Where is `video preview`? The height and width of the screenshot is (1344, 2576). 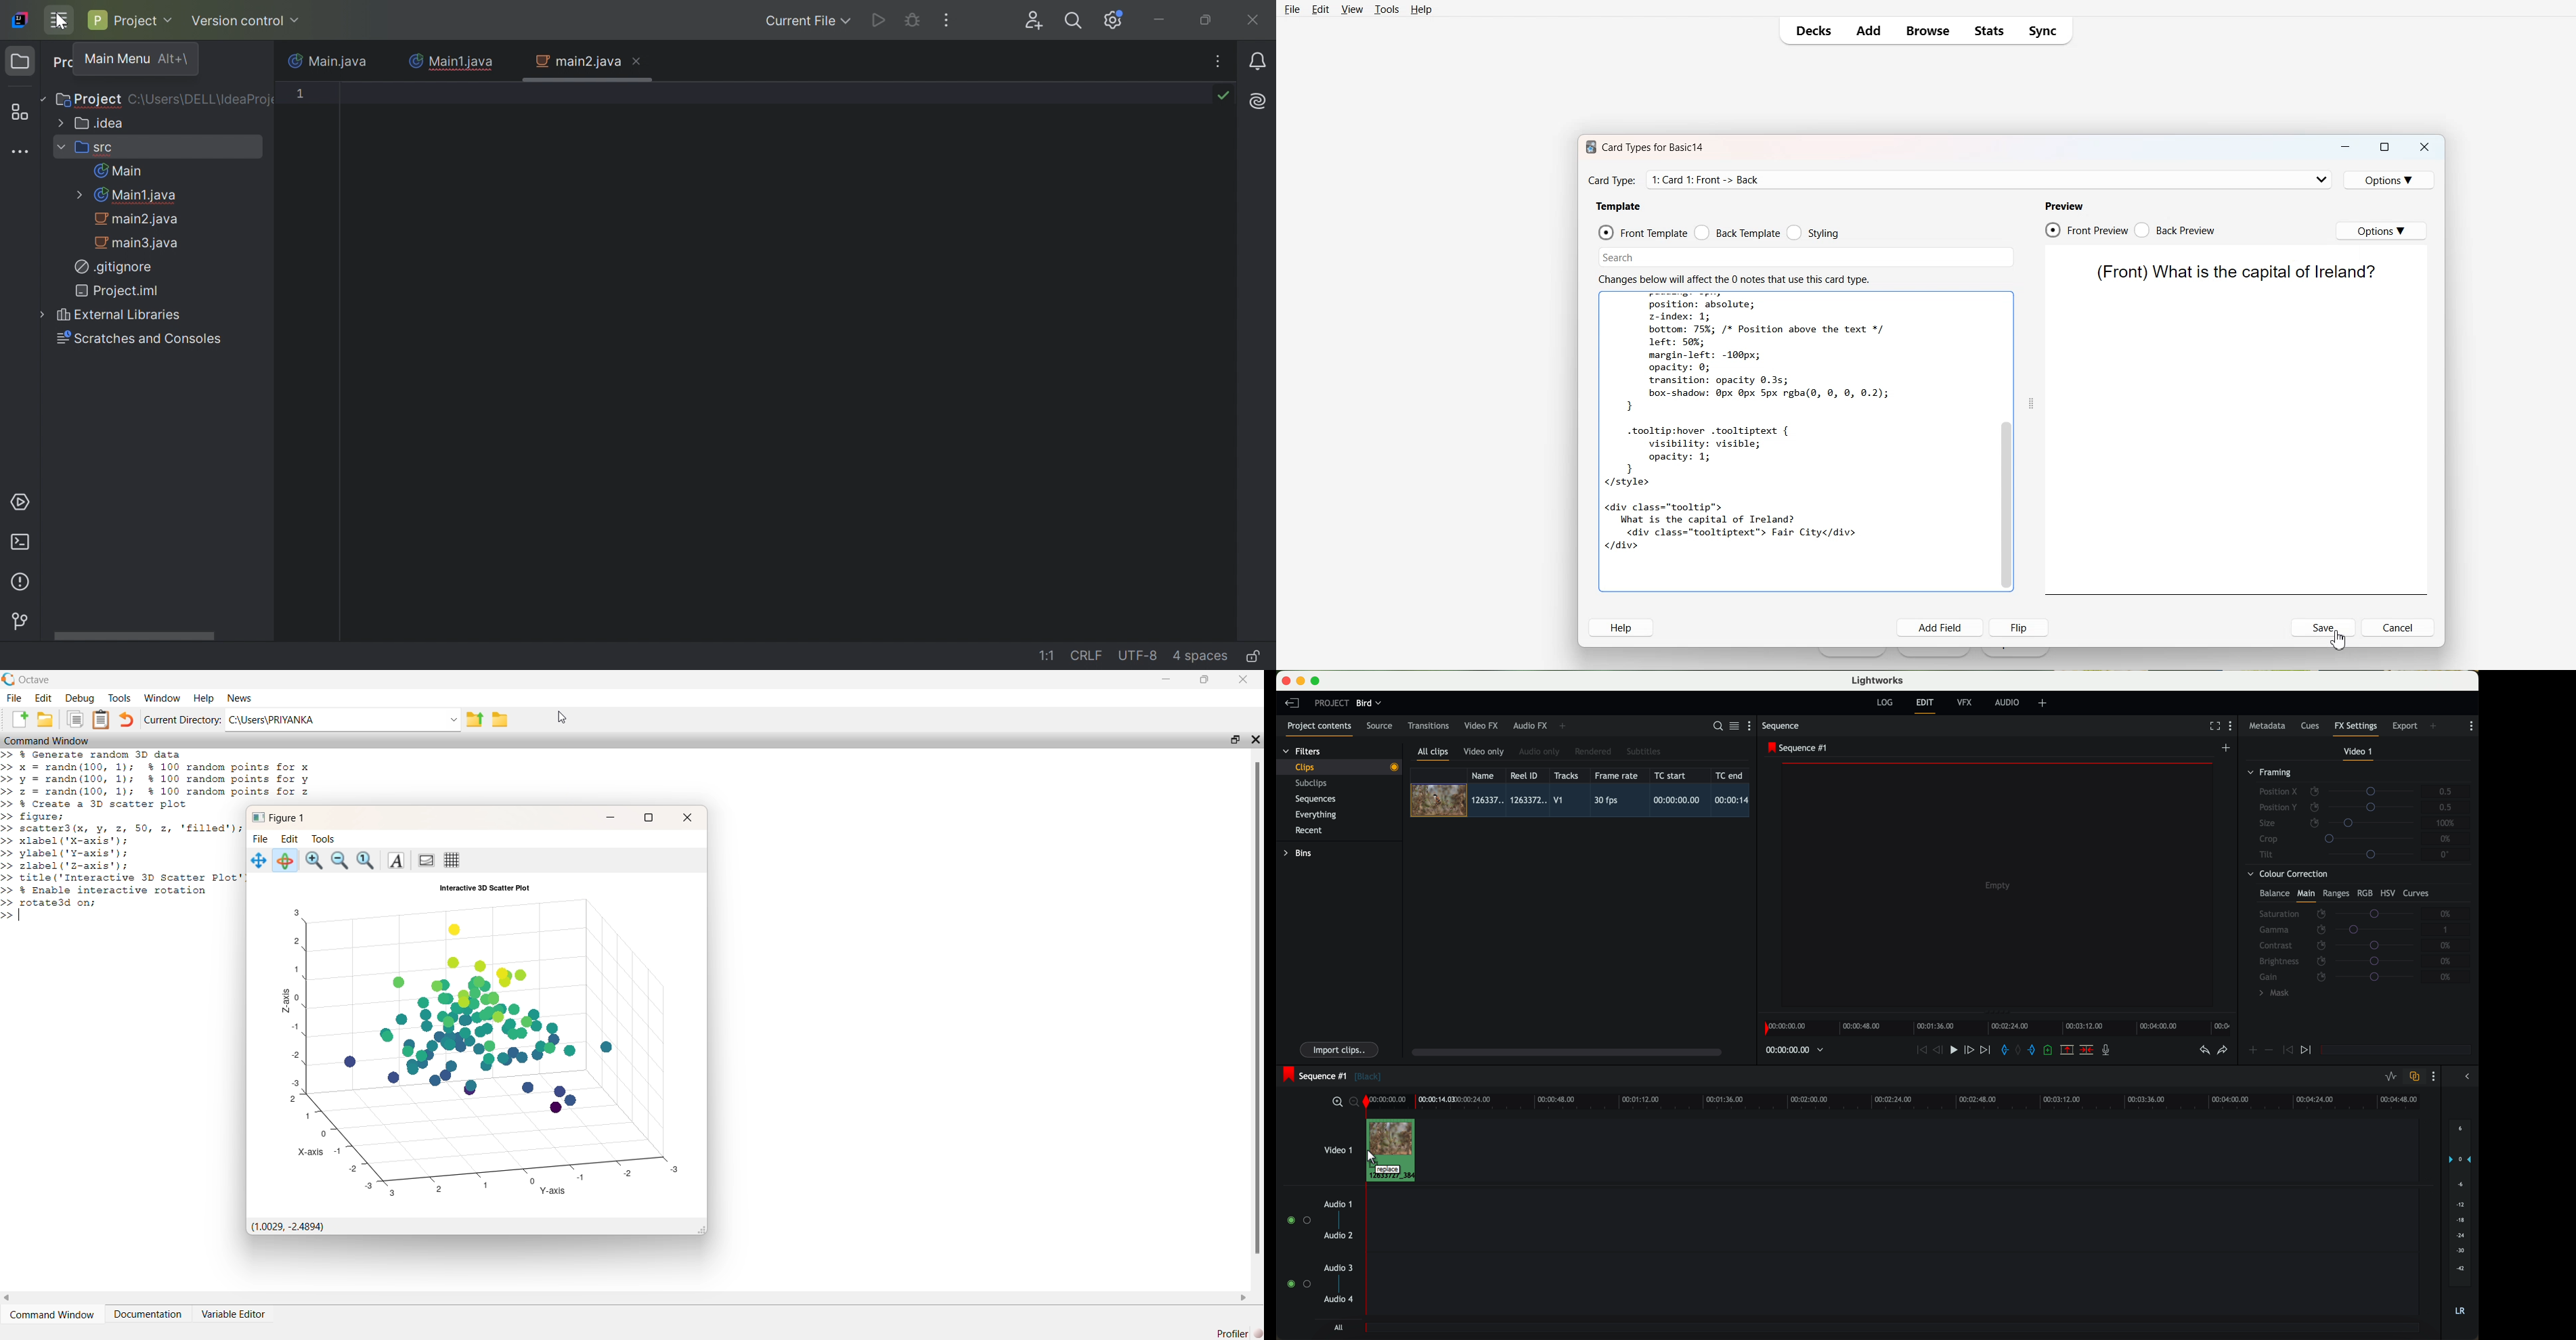
video preview is located at coordinates (2002, 886).